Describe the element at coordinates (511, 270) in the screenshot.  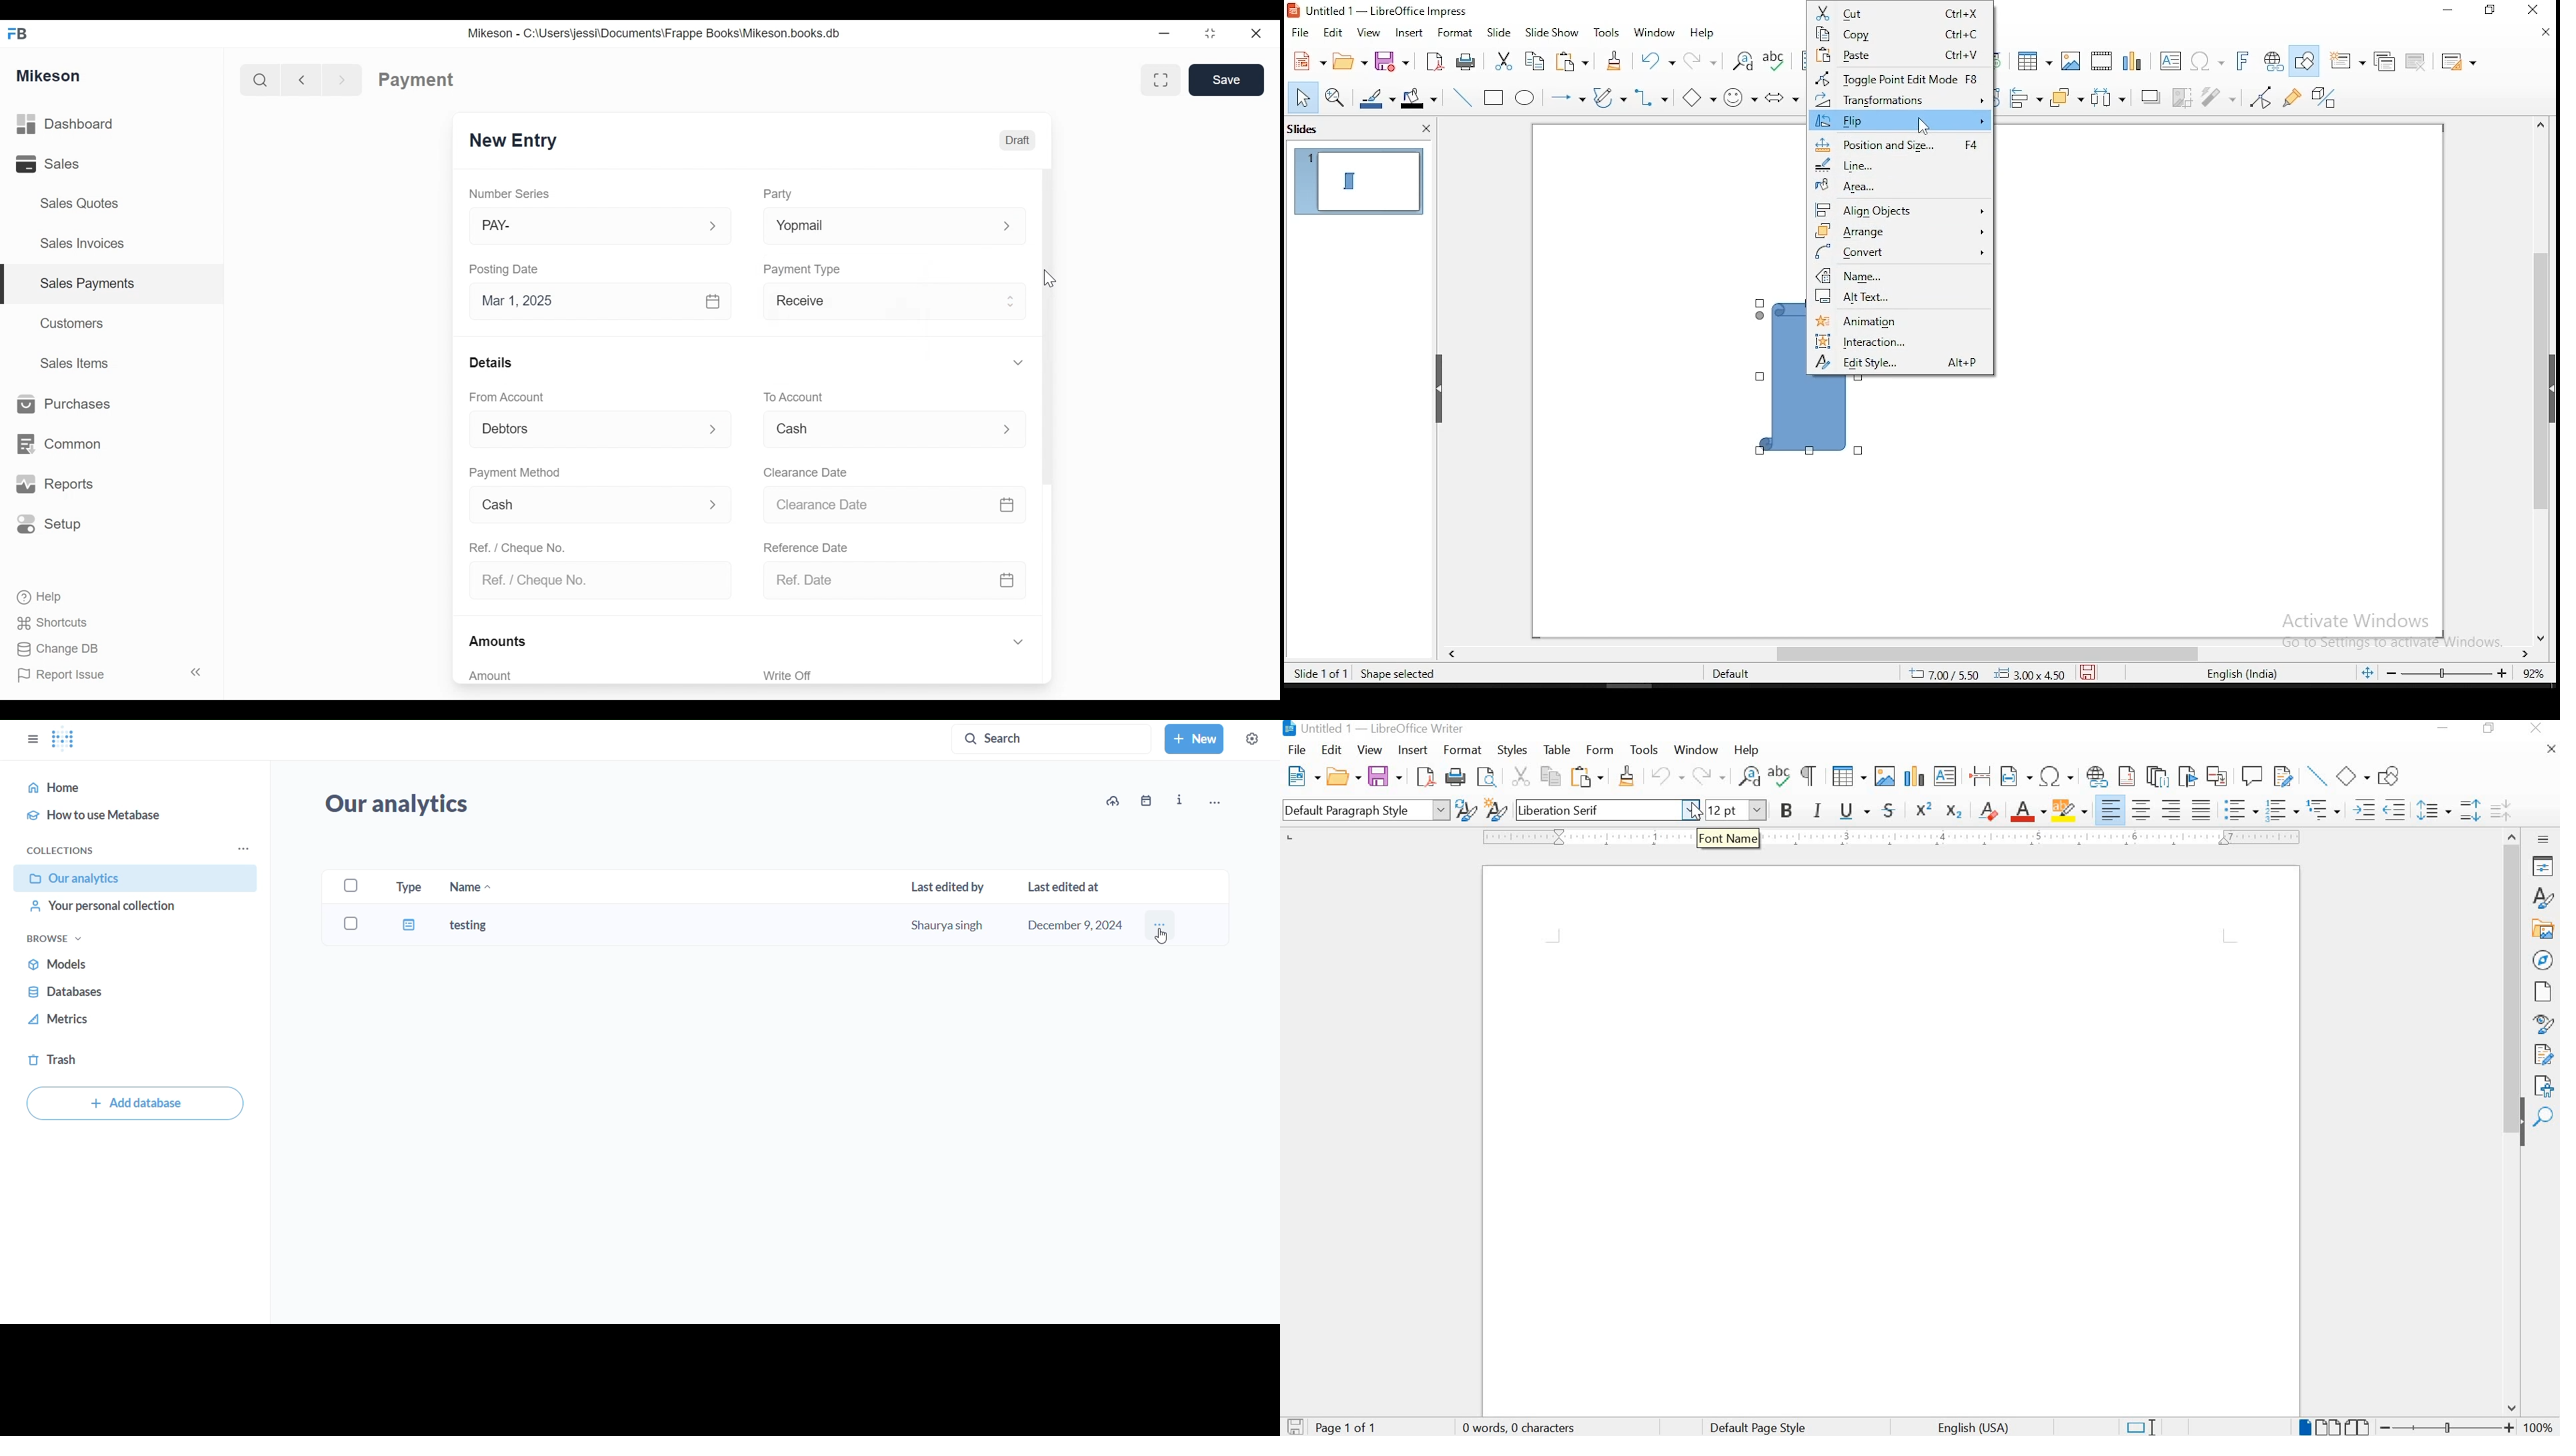
I see `Posting Date` at that location.